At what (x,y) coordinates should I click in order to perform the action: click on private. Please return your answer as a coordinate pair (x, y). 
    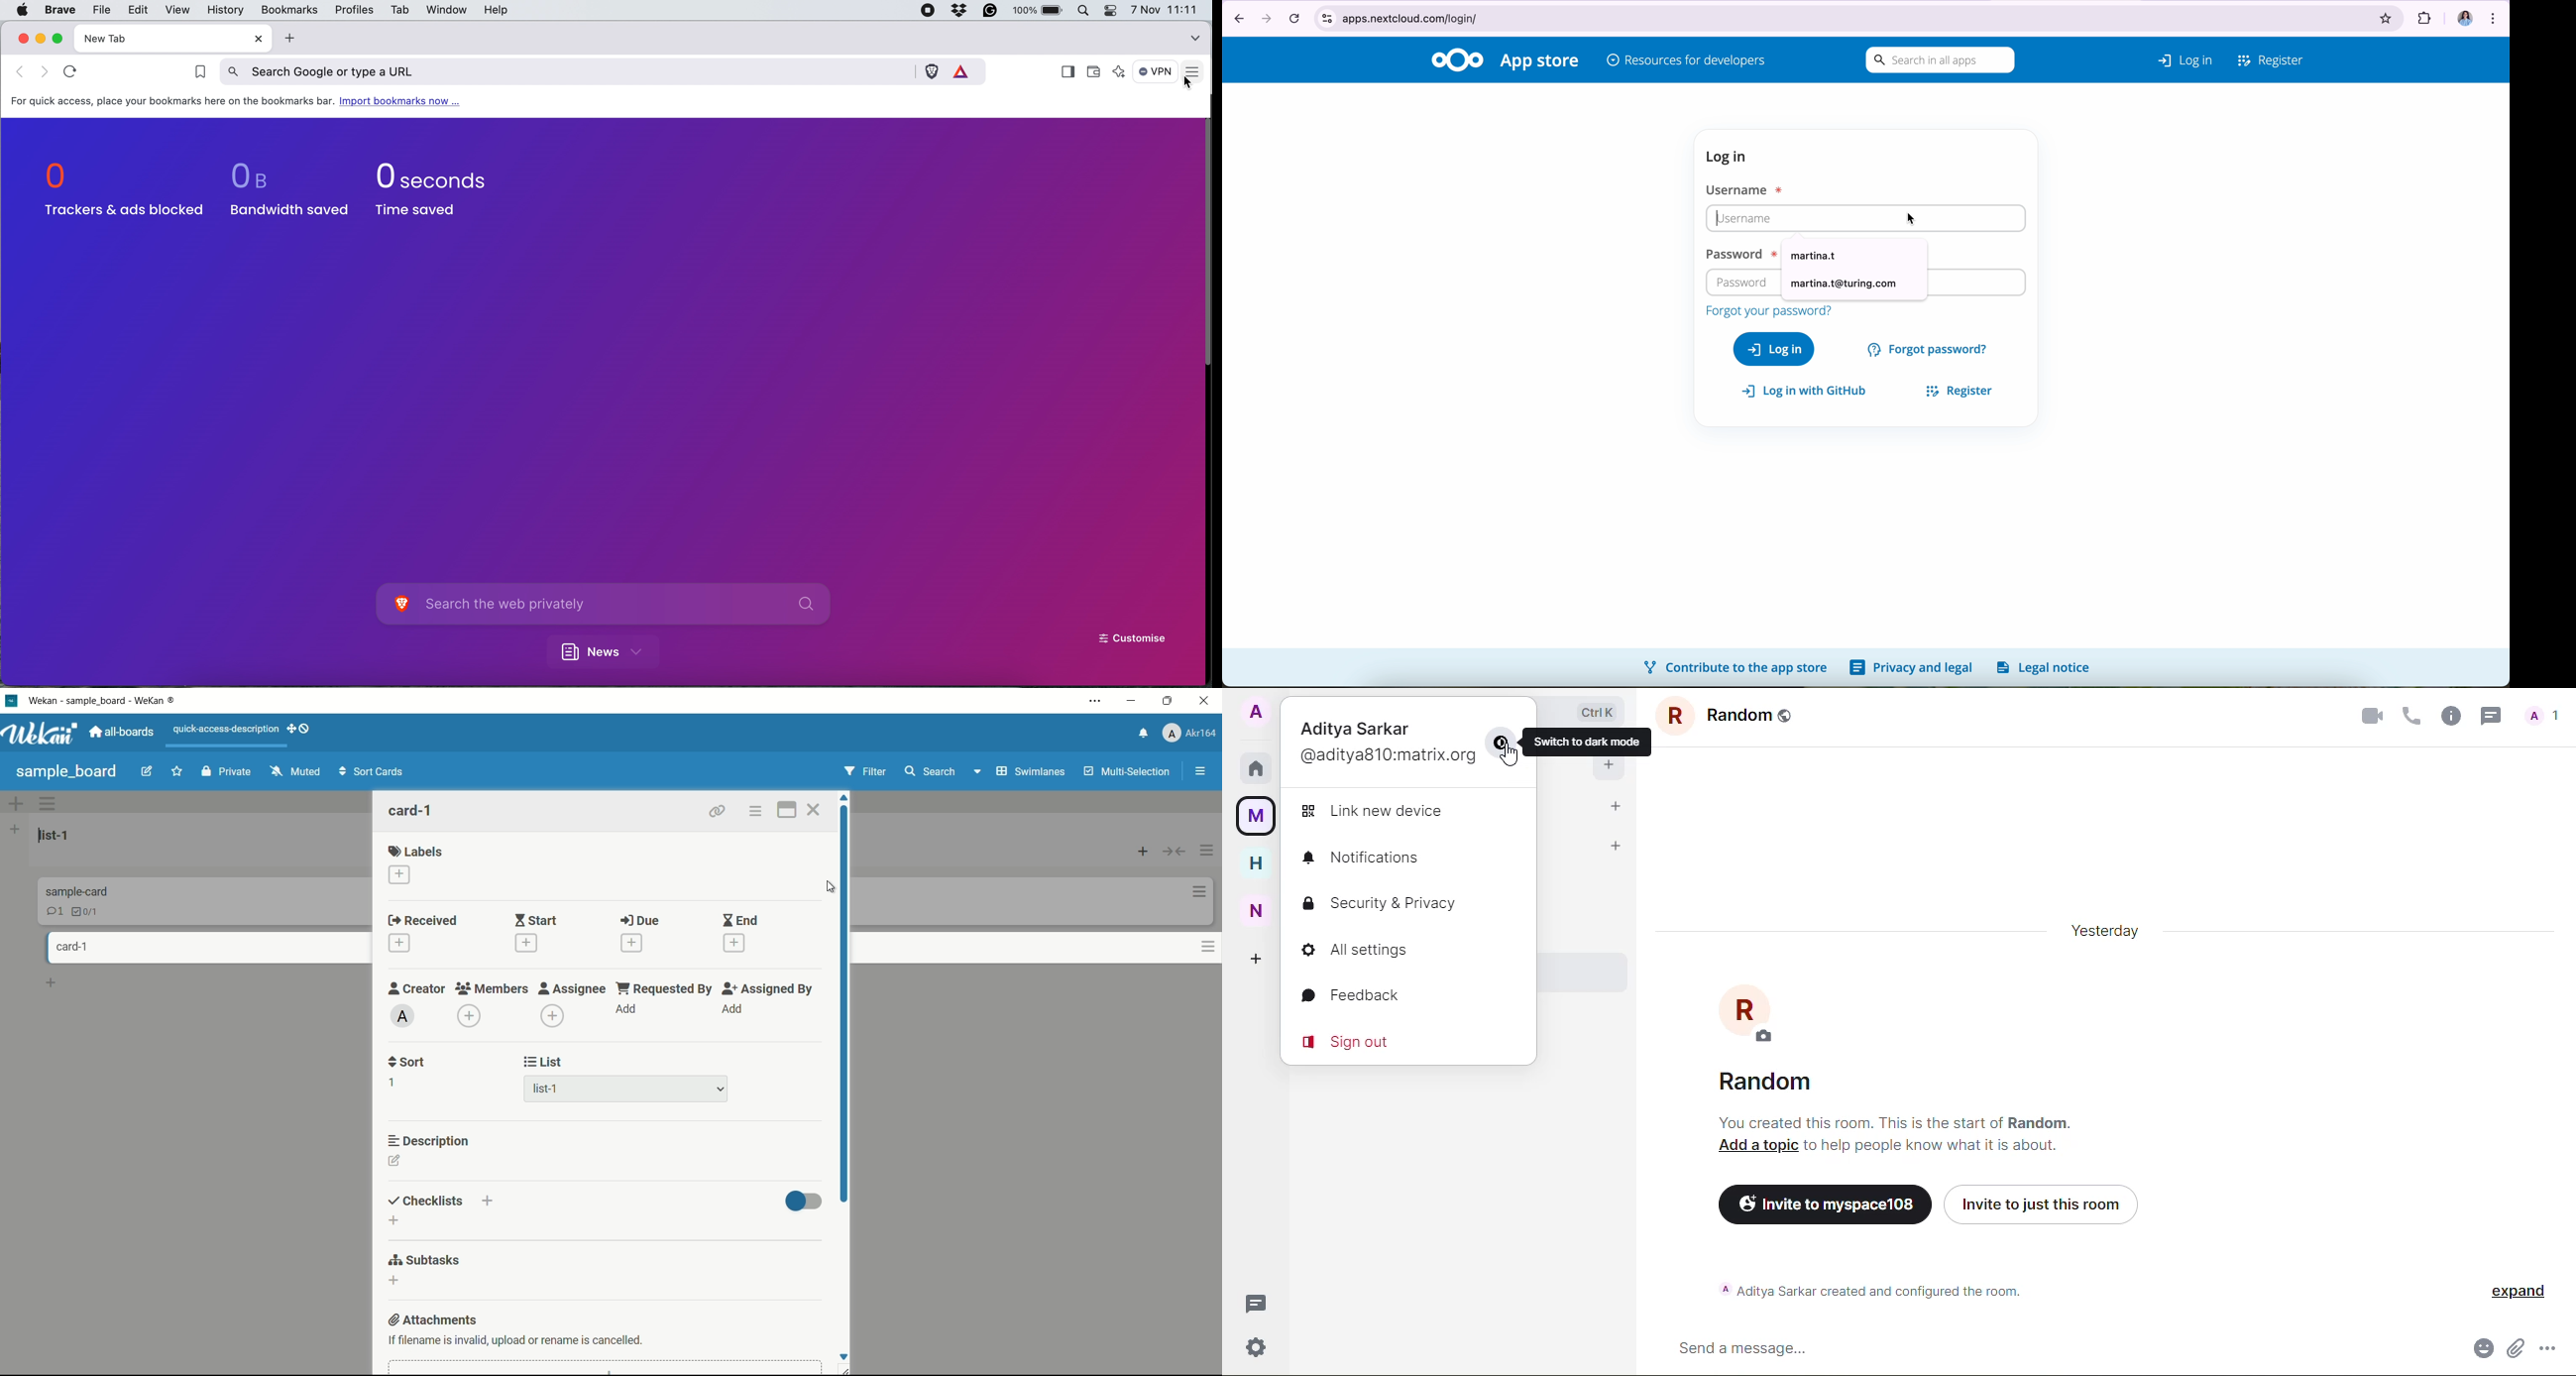
    Looking at the image, I should click on (223, 771).